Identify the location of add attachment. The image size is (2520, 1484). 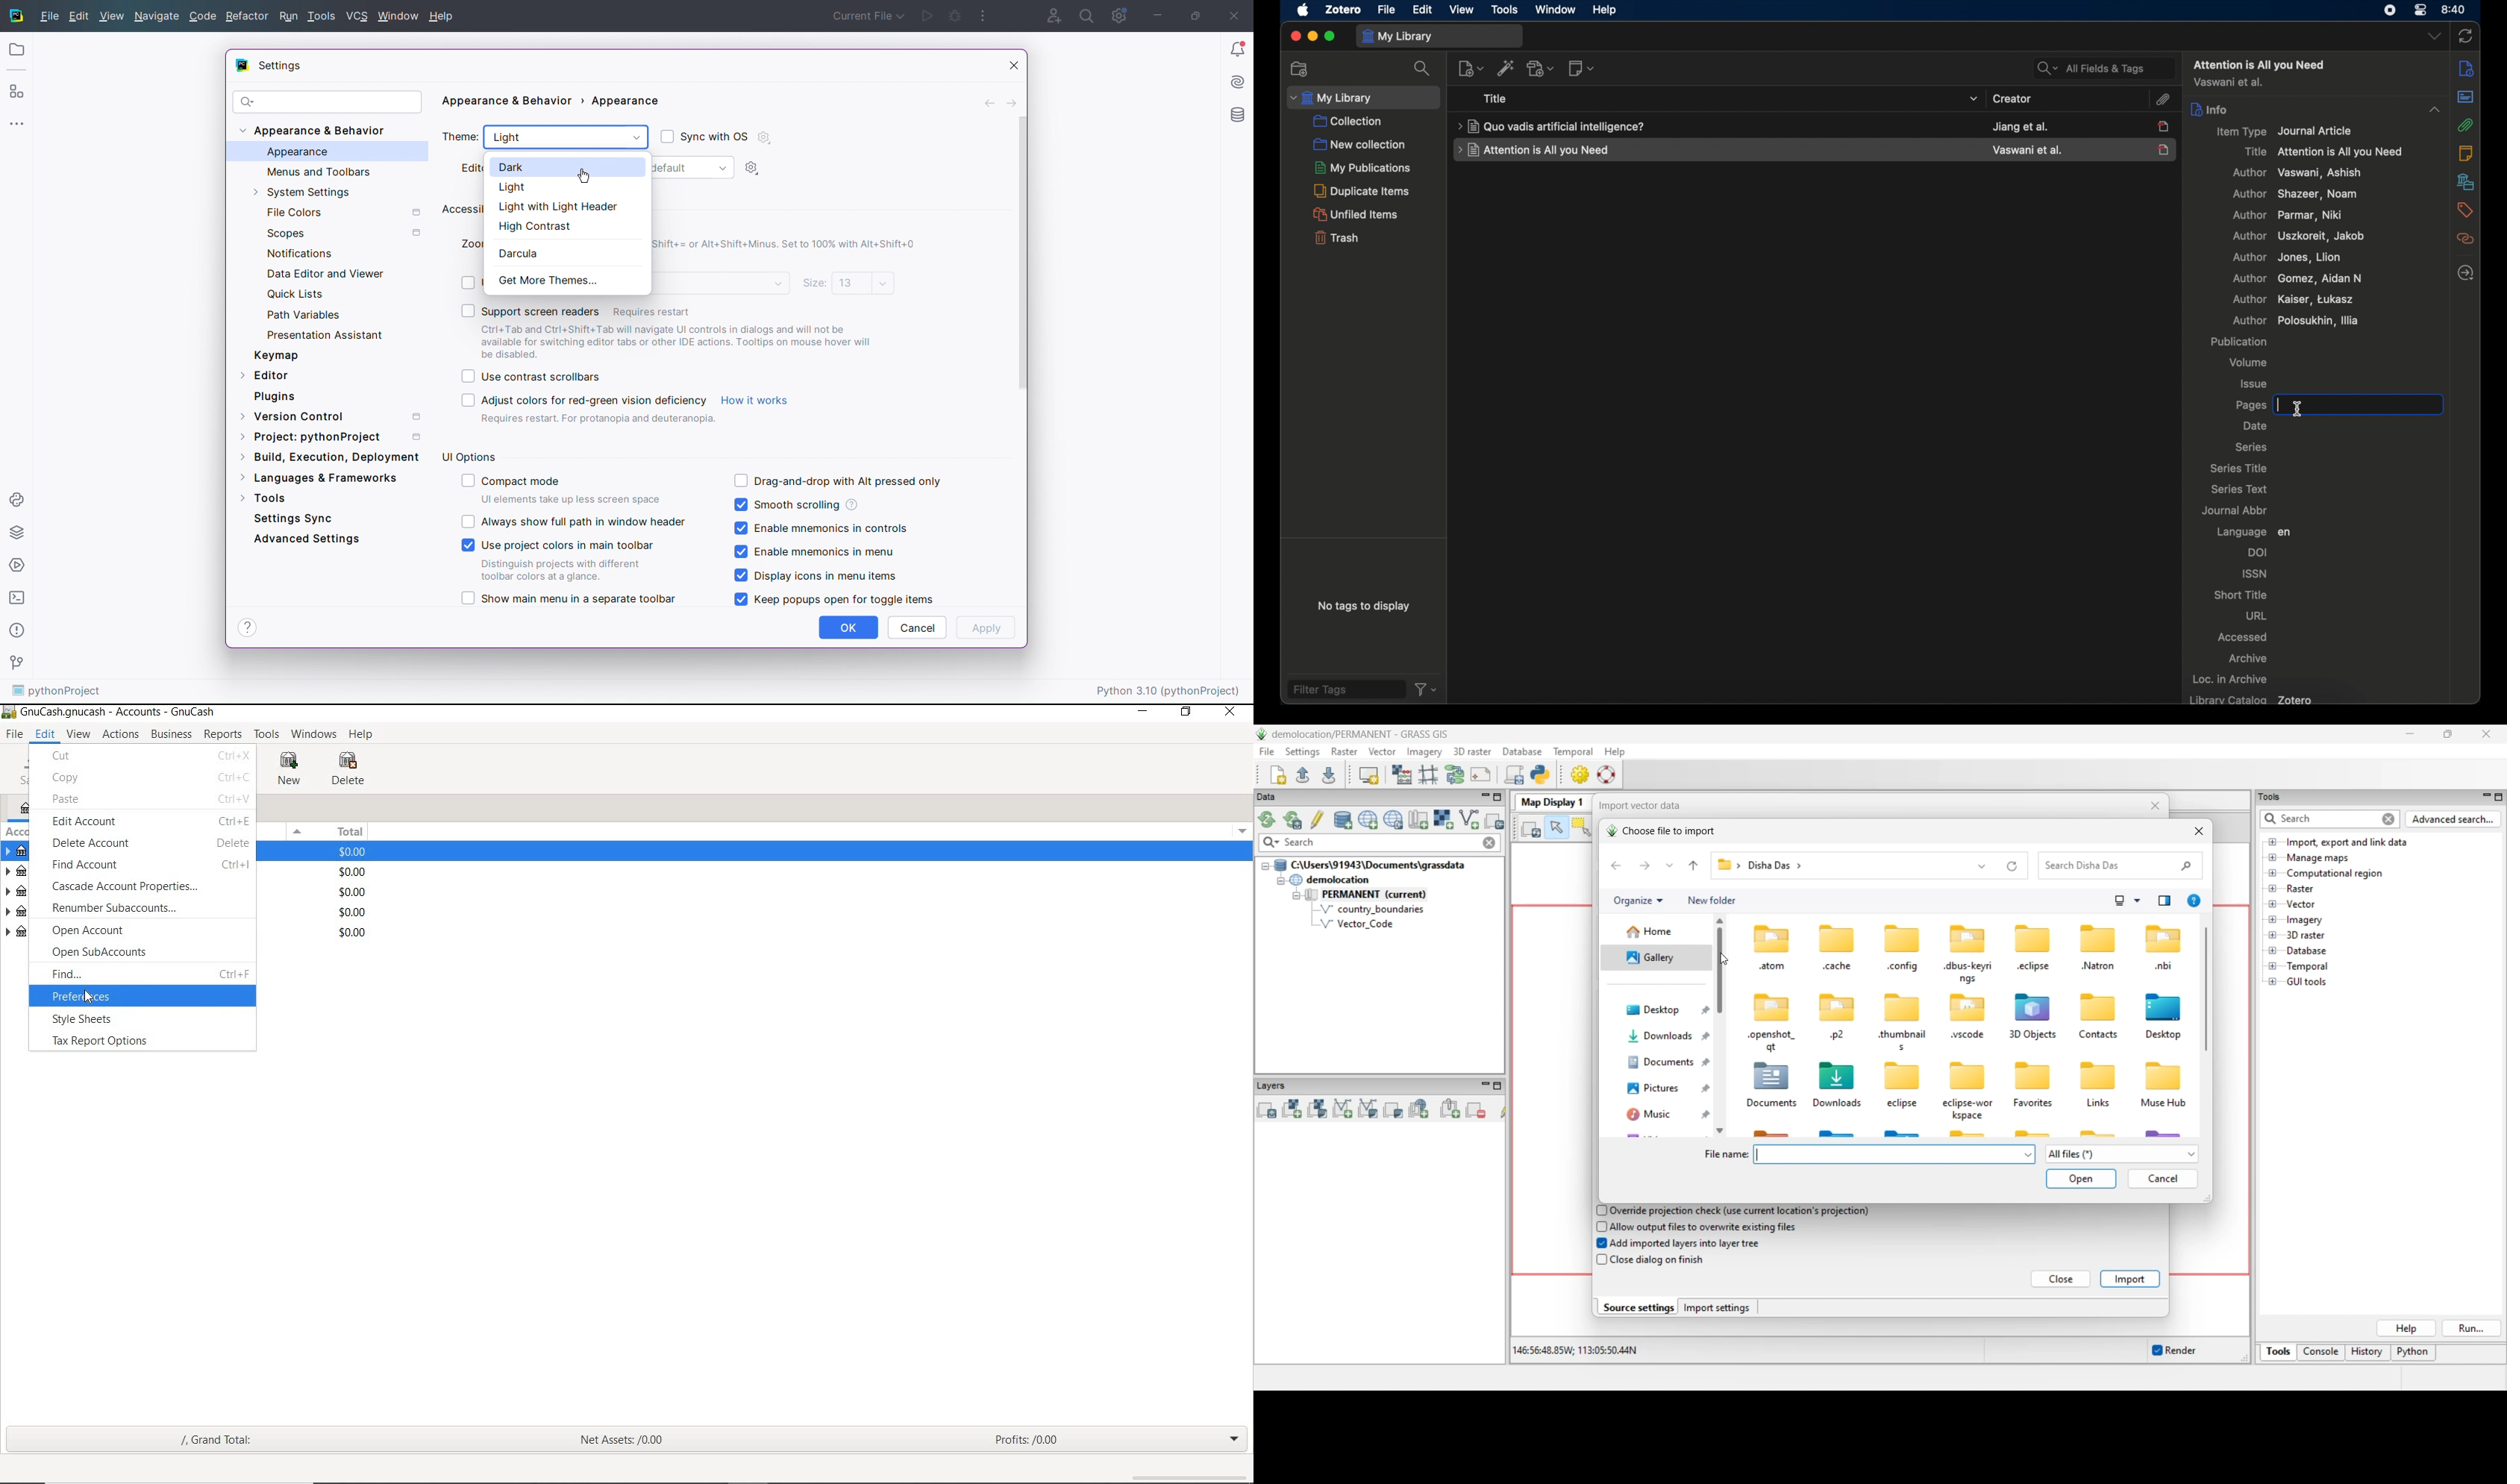
(1540, 69).